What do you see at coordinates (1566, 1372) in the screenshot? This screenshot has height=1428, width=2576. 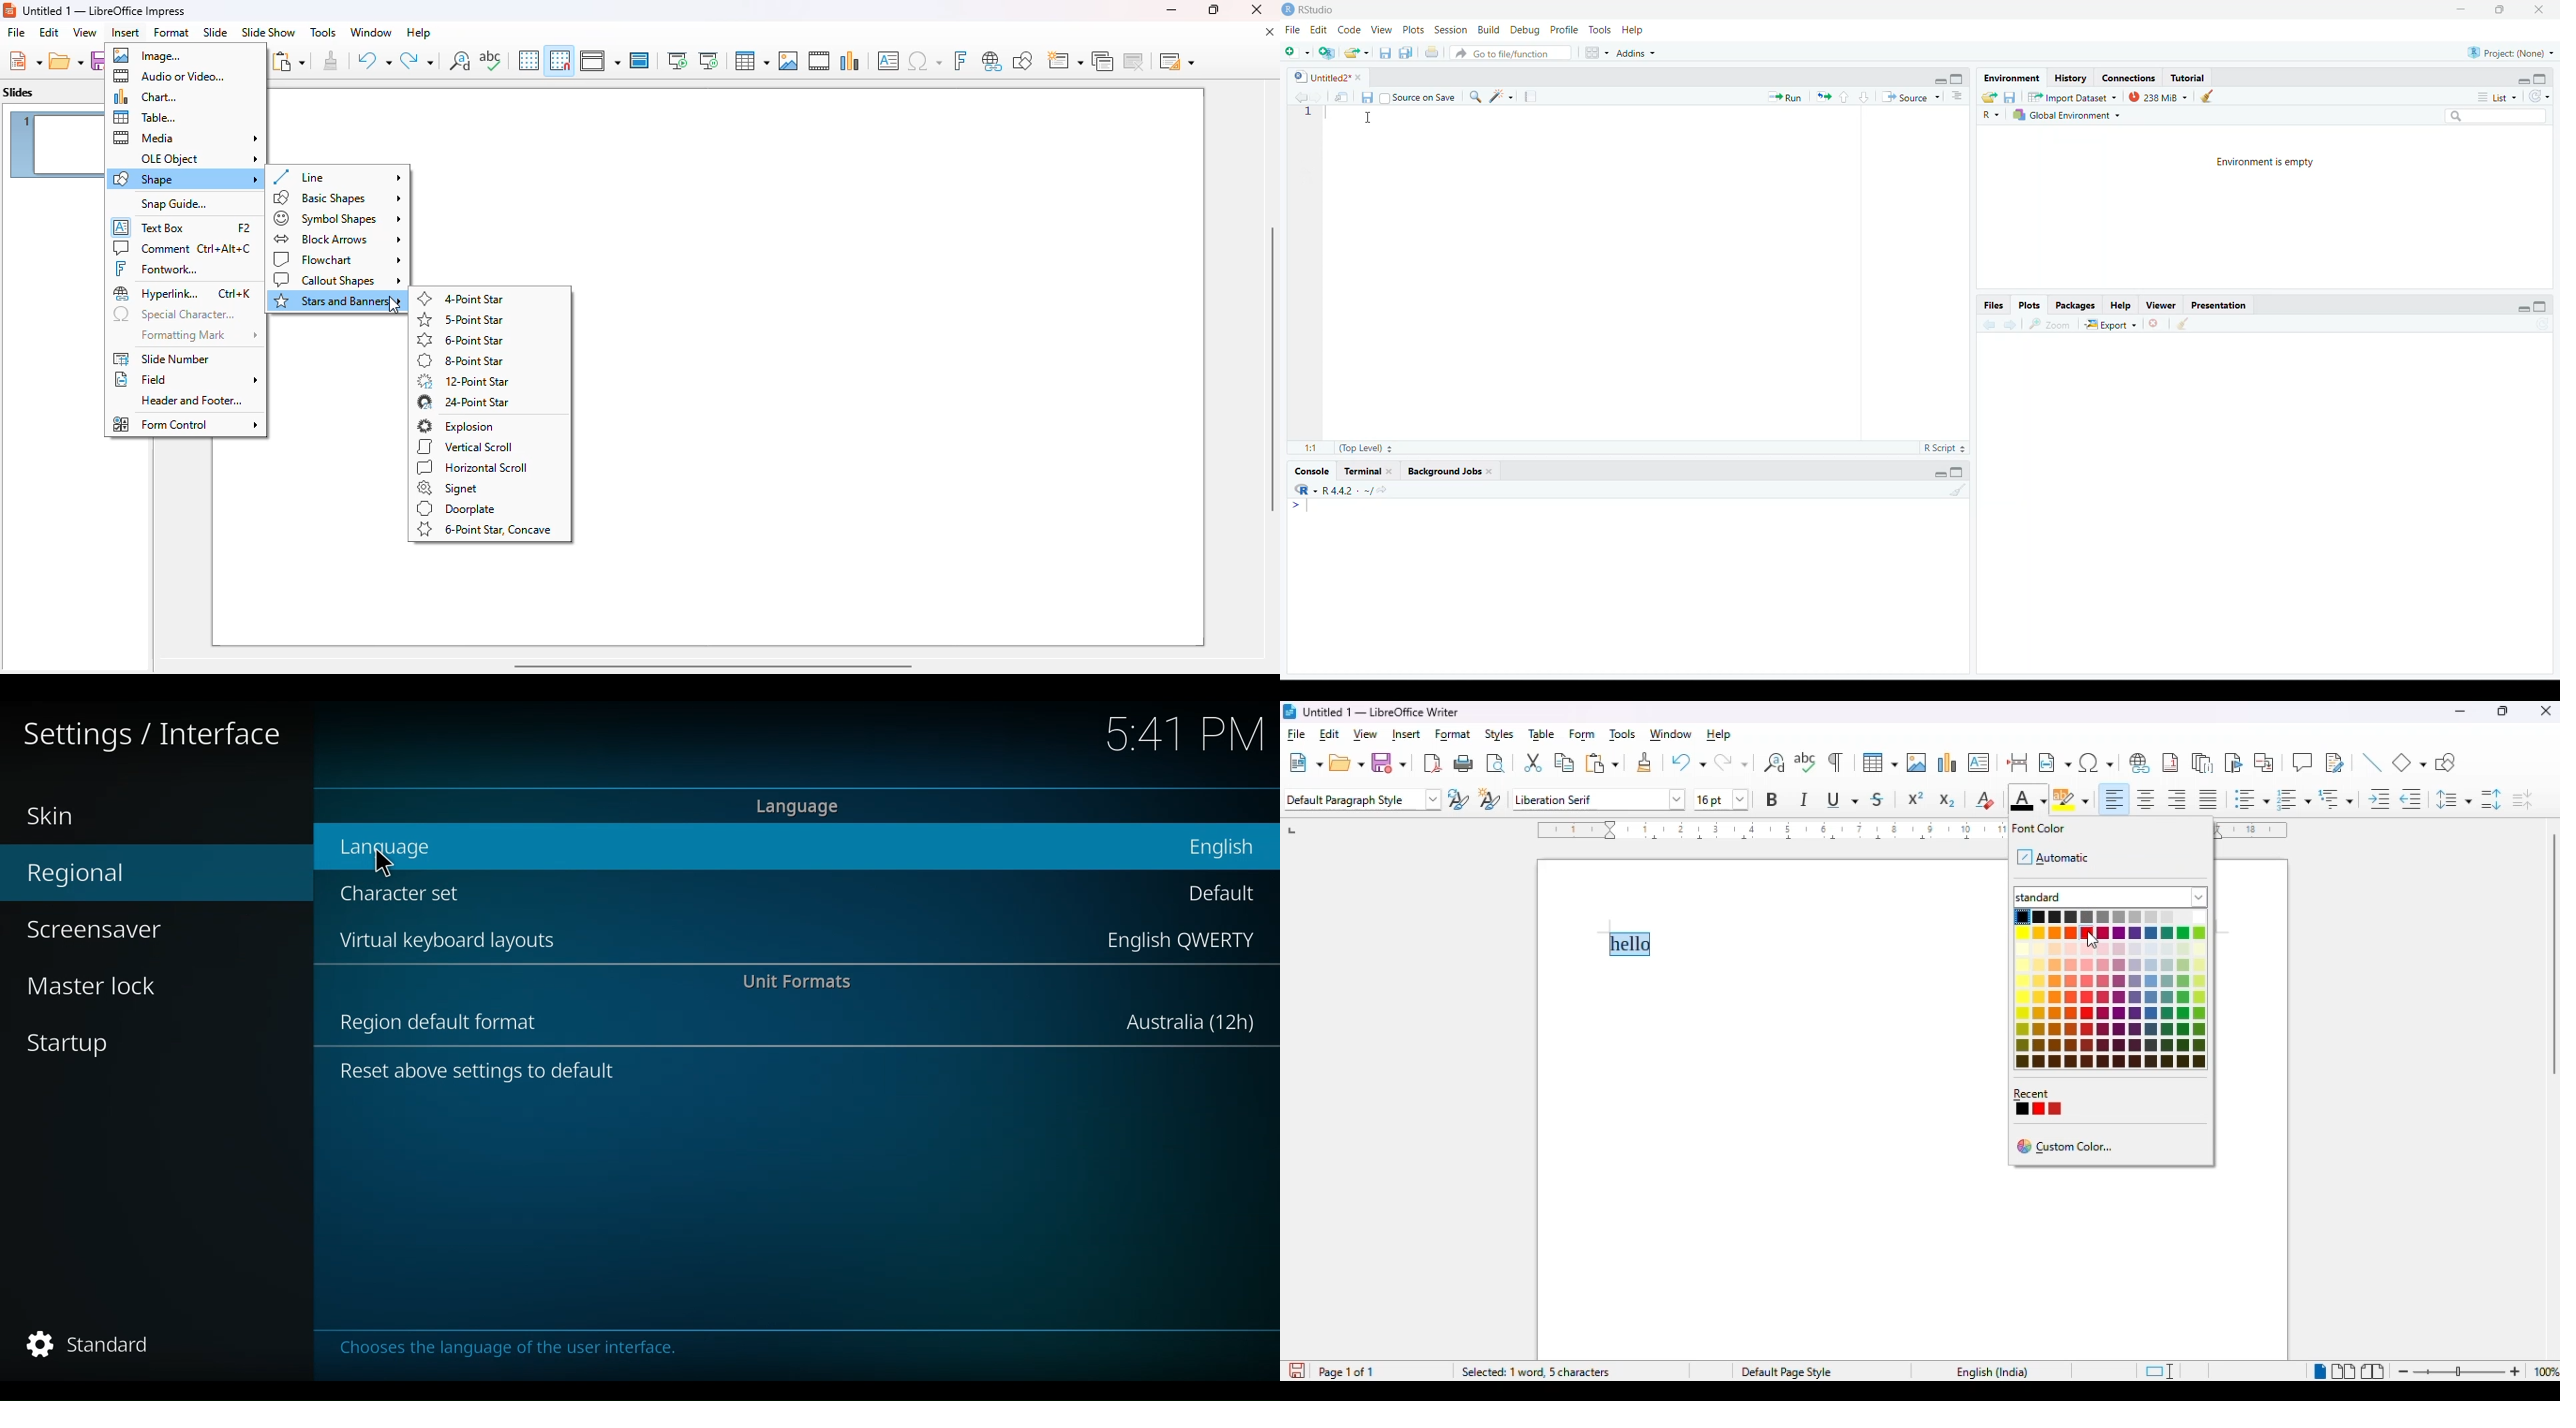 I see `word and character count` at bounding box center [1566, 1372].